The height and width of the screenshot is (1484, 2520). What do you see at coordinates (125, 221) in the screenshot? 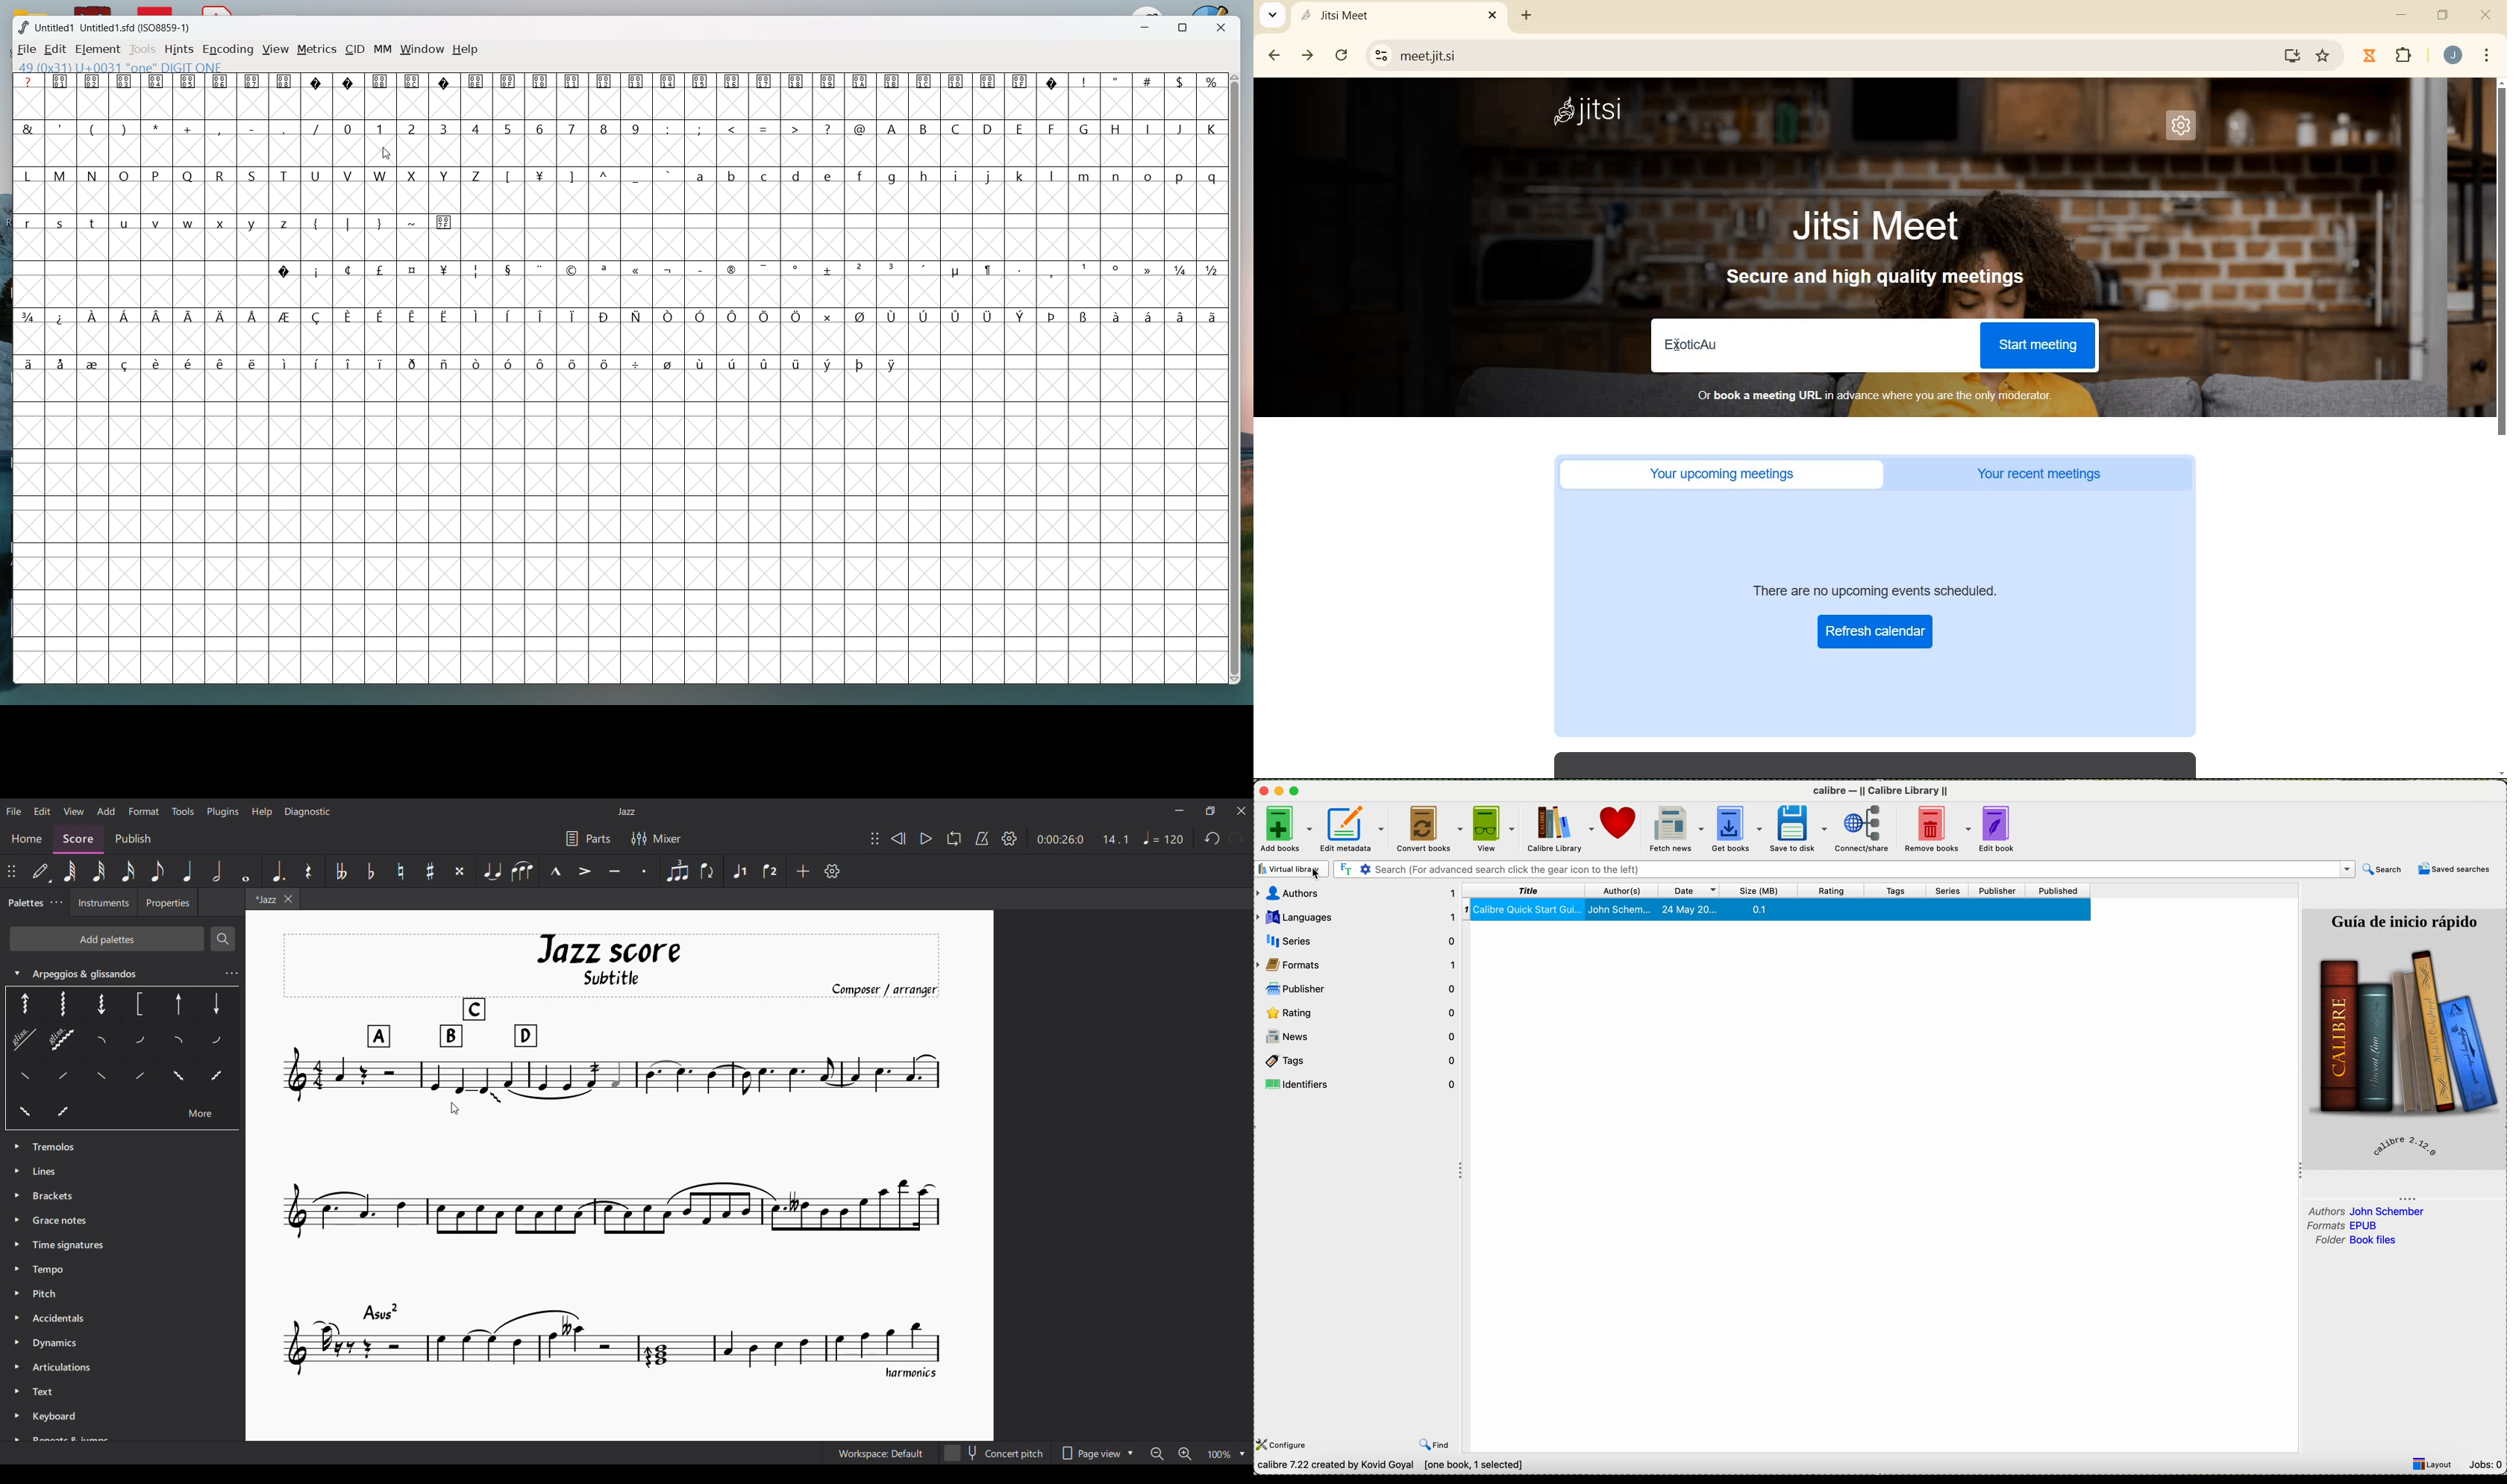
I see `u` at bounding box center [125, 221].